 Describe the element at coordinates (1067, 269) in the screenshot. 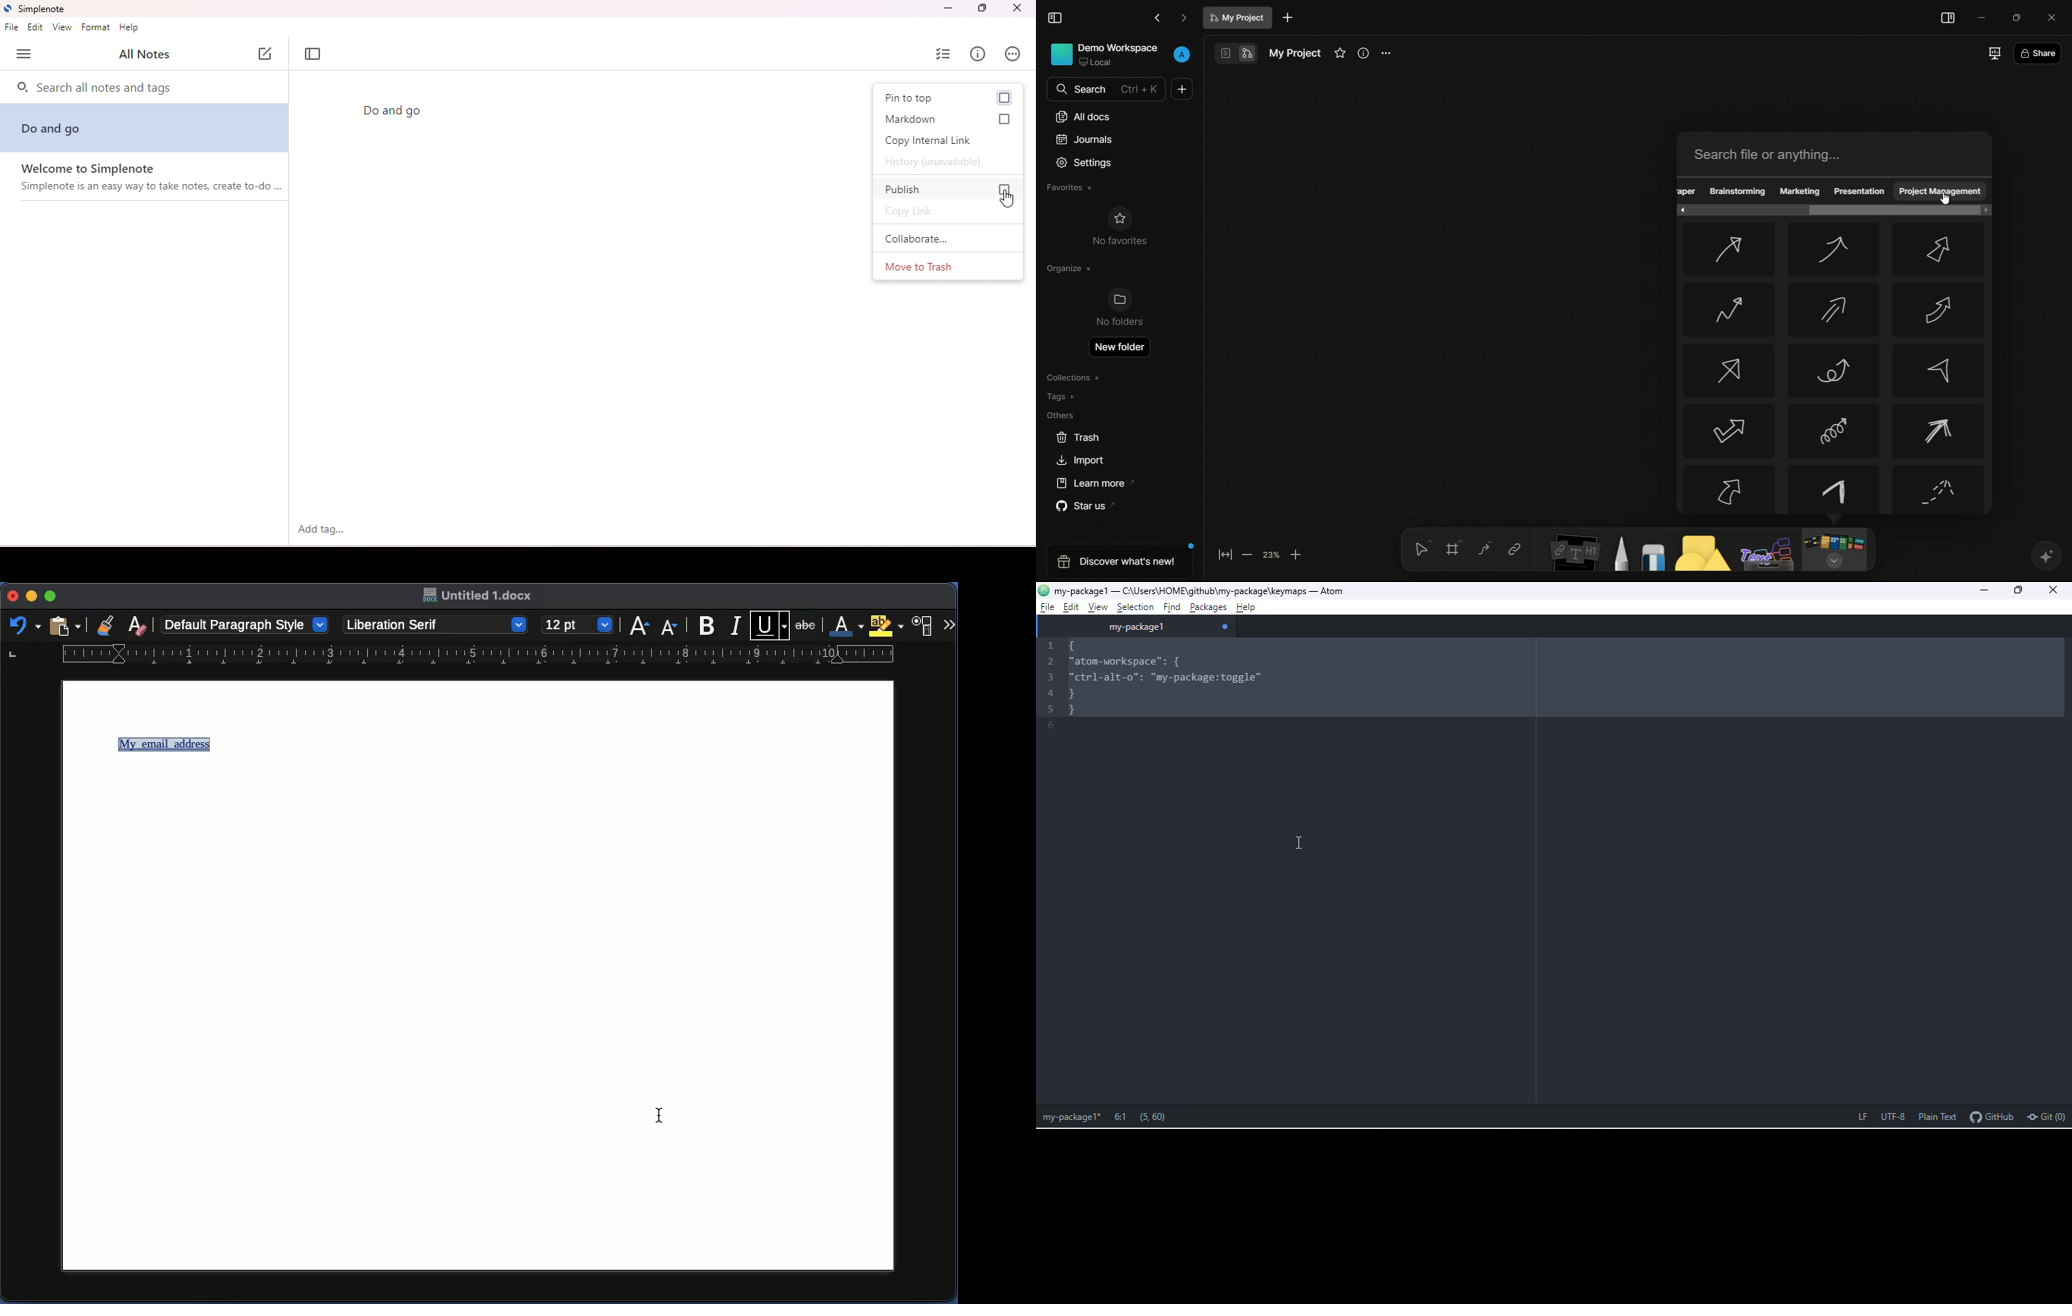

I see `organize` at that location.